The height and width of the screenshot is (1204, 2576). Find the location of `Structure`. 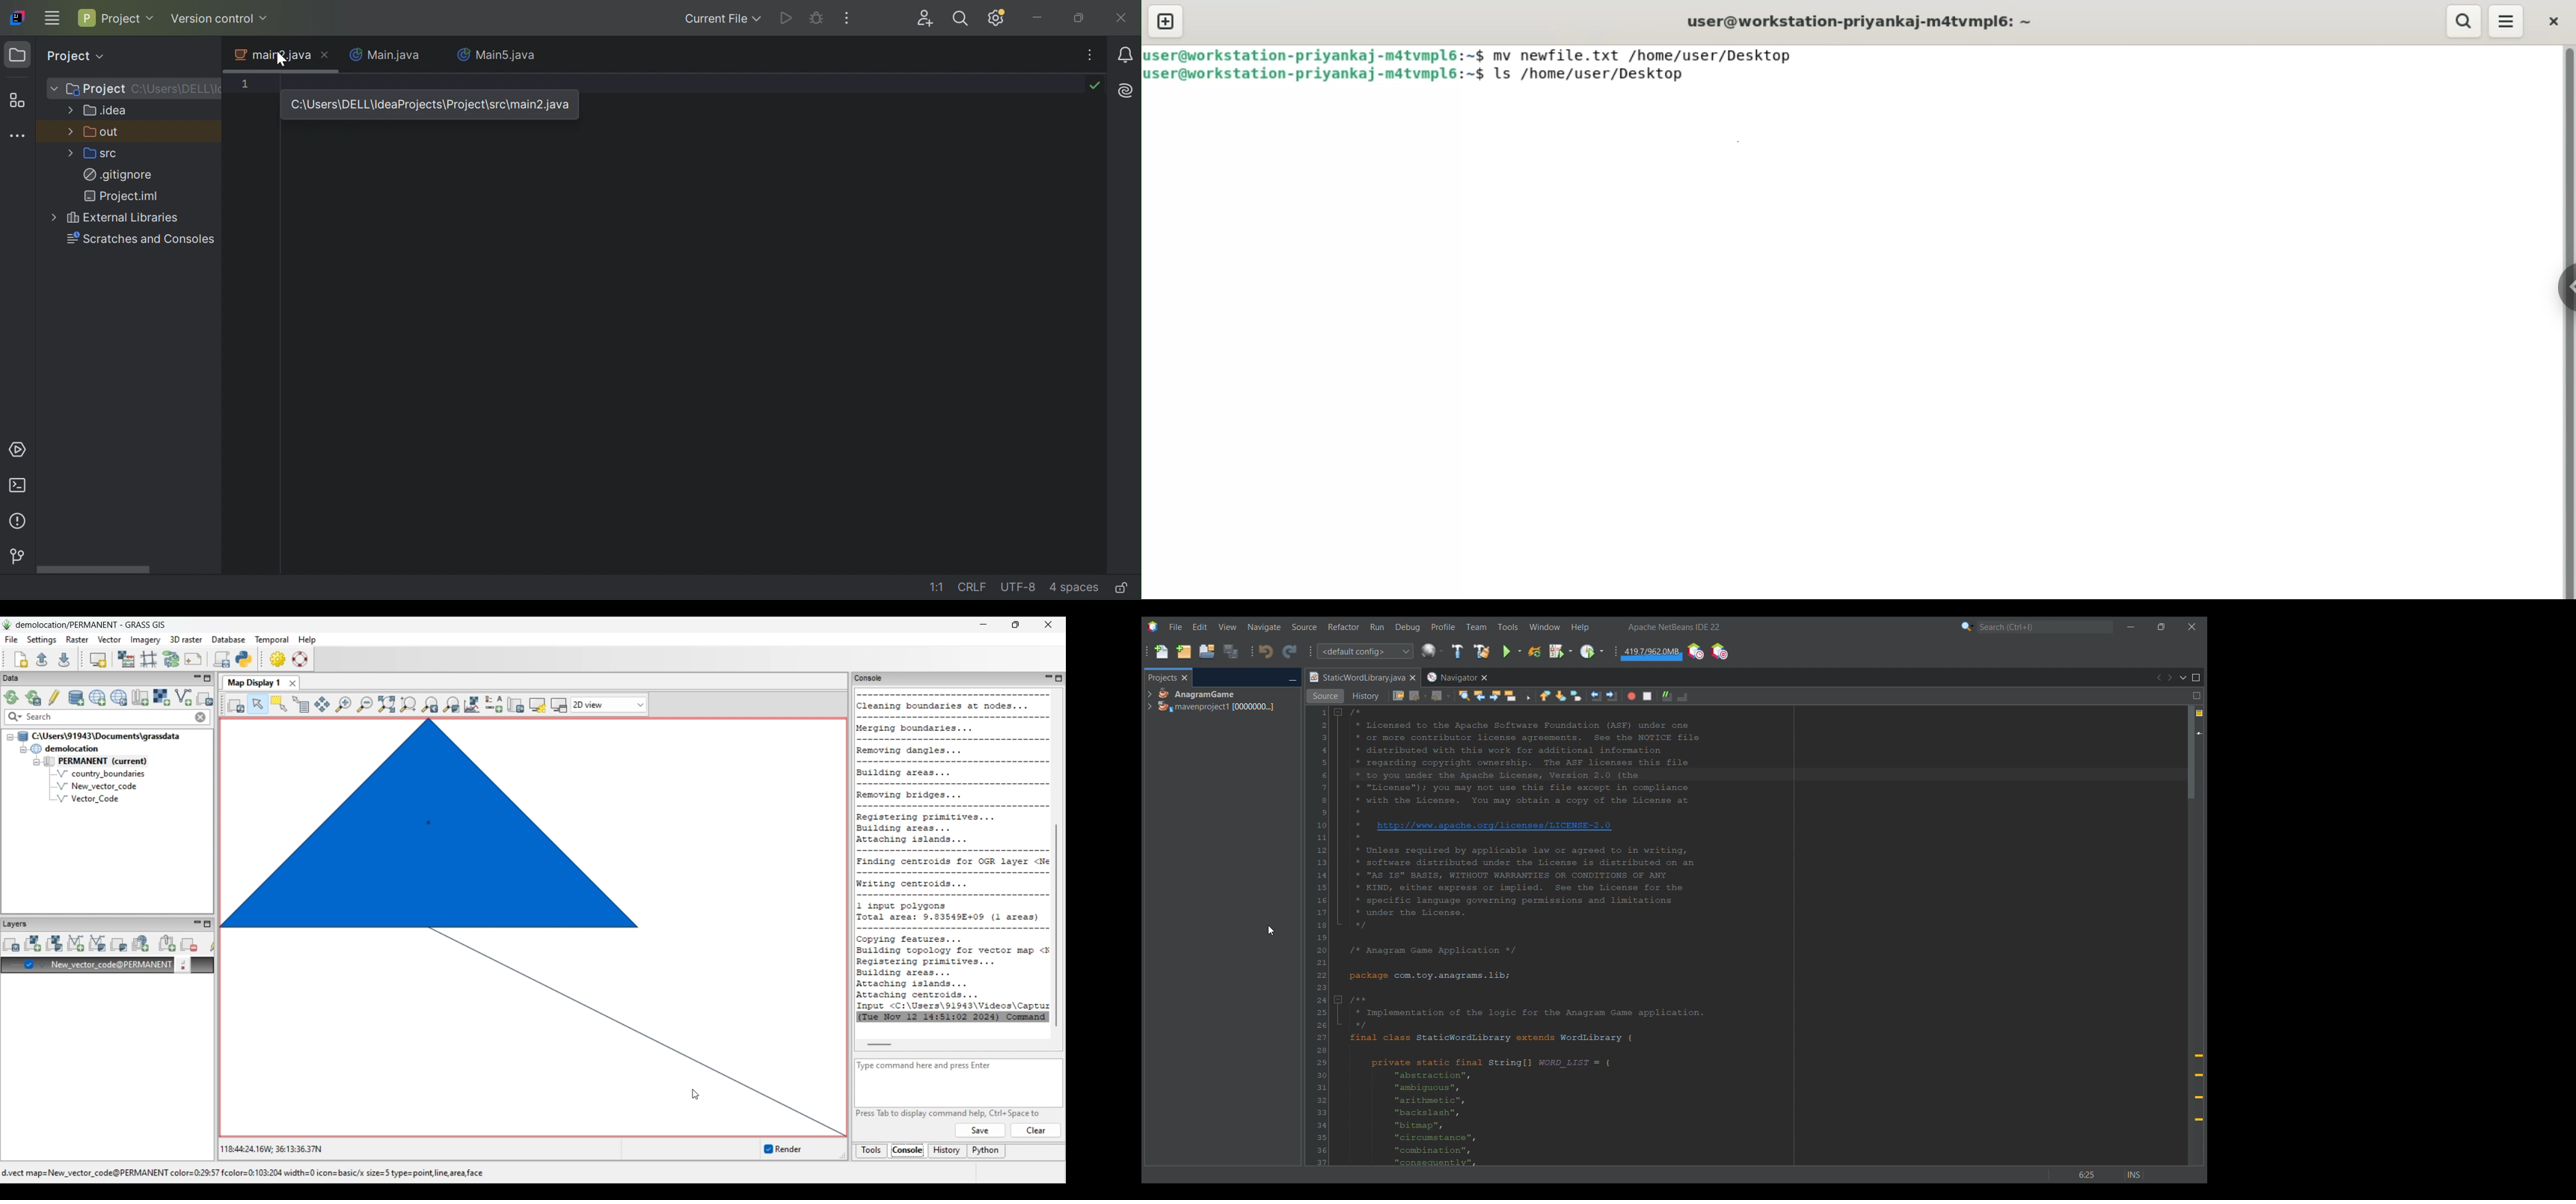

Structure is located at coordinates (17, 102).